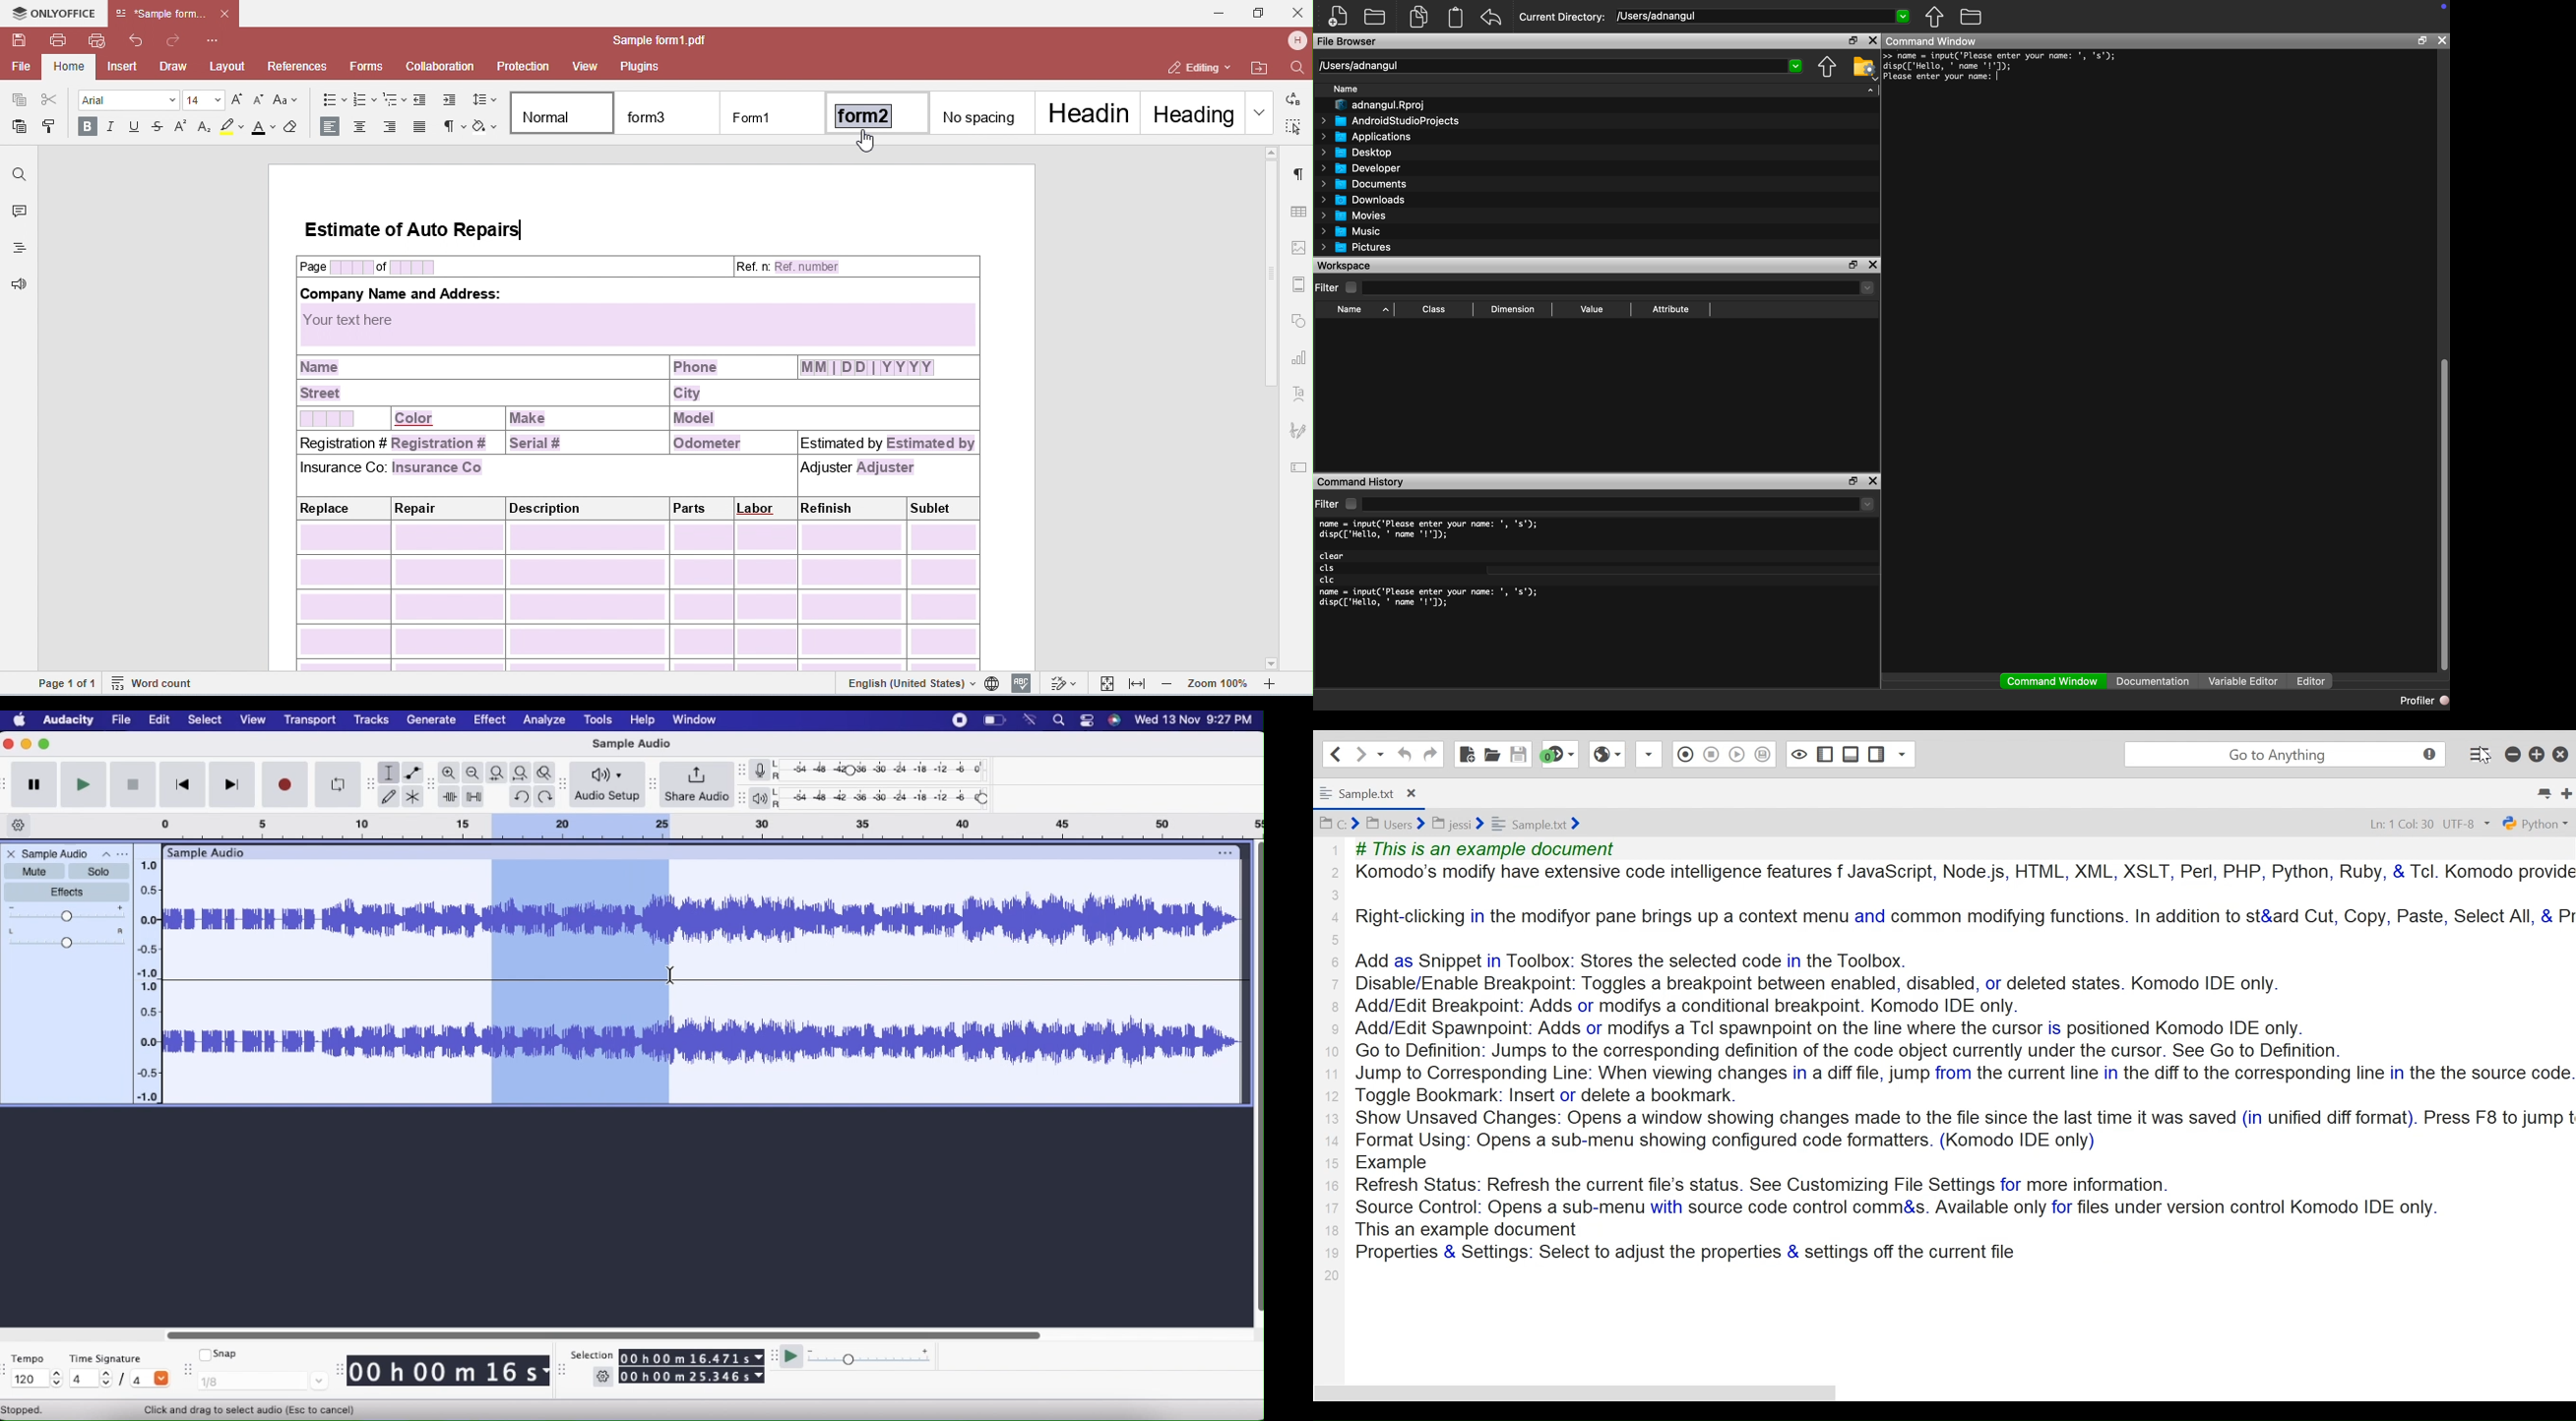 This screenshot has width=2576, height=1428. Describe the element at coordinates (1796, 66) in the screenshot. I see `dropdown` at that location.